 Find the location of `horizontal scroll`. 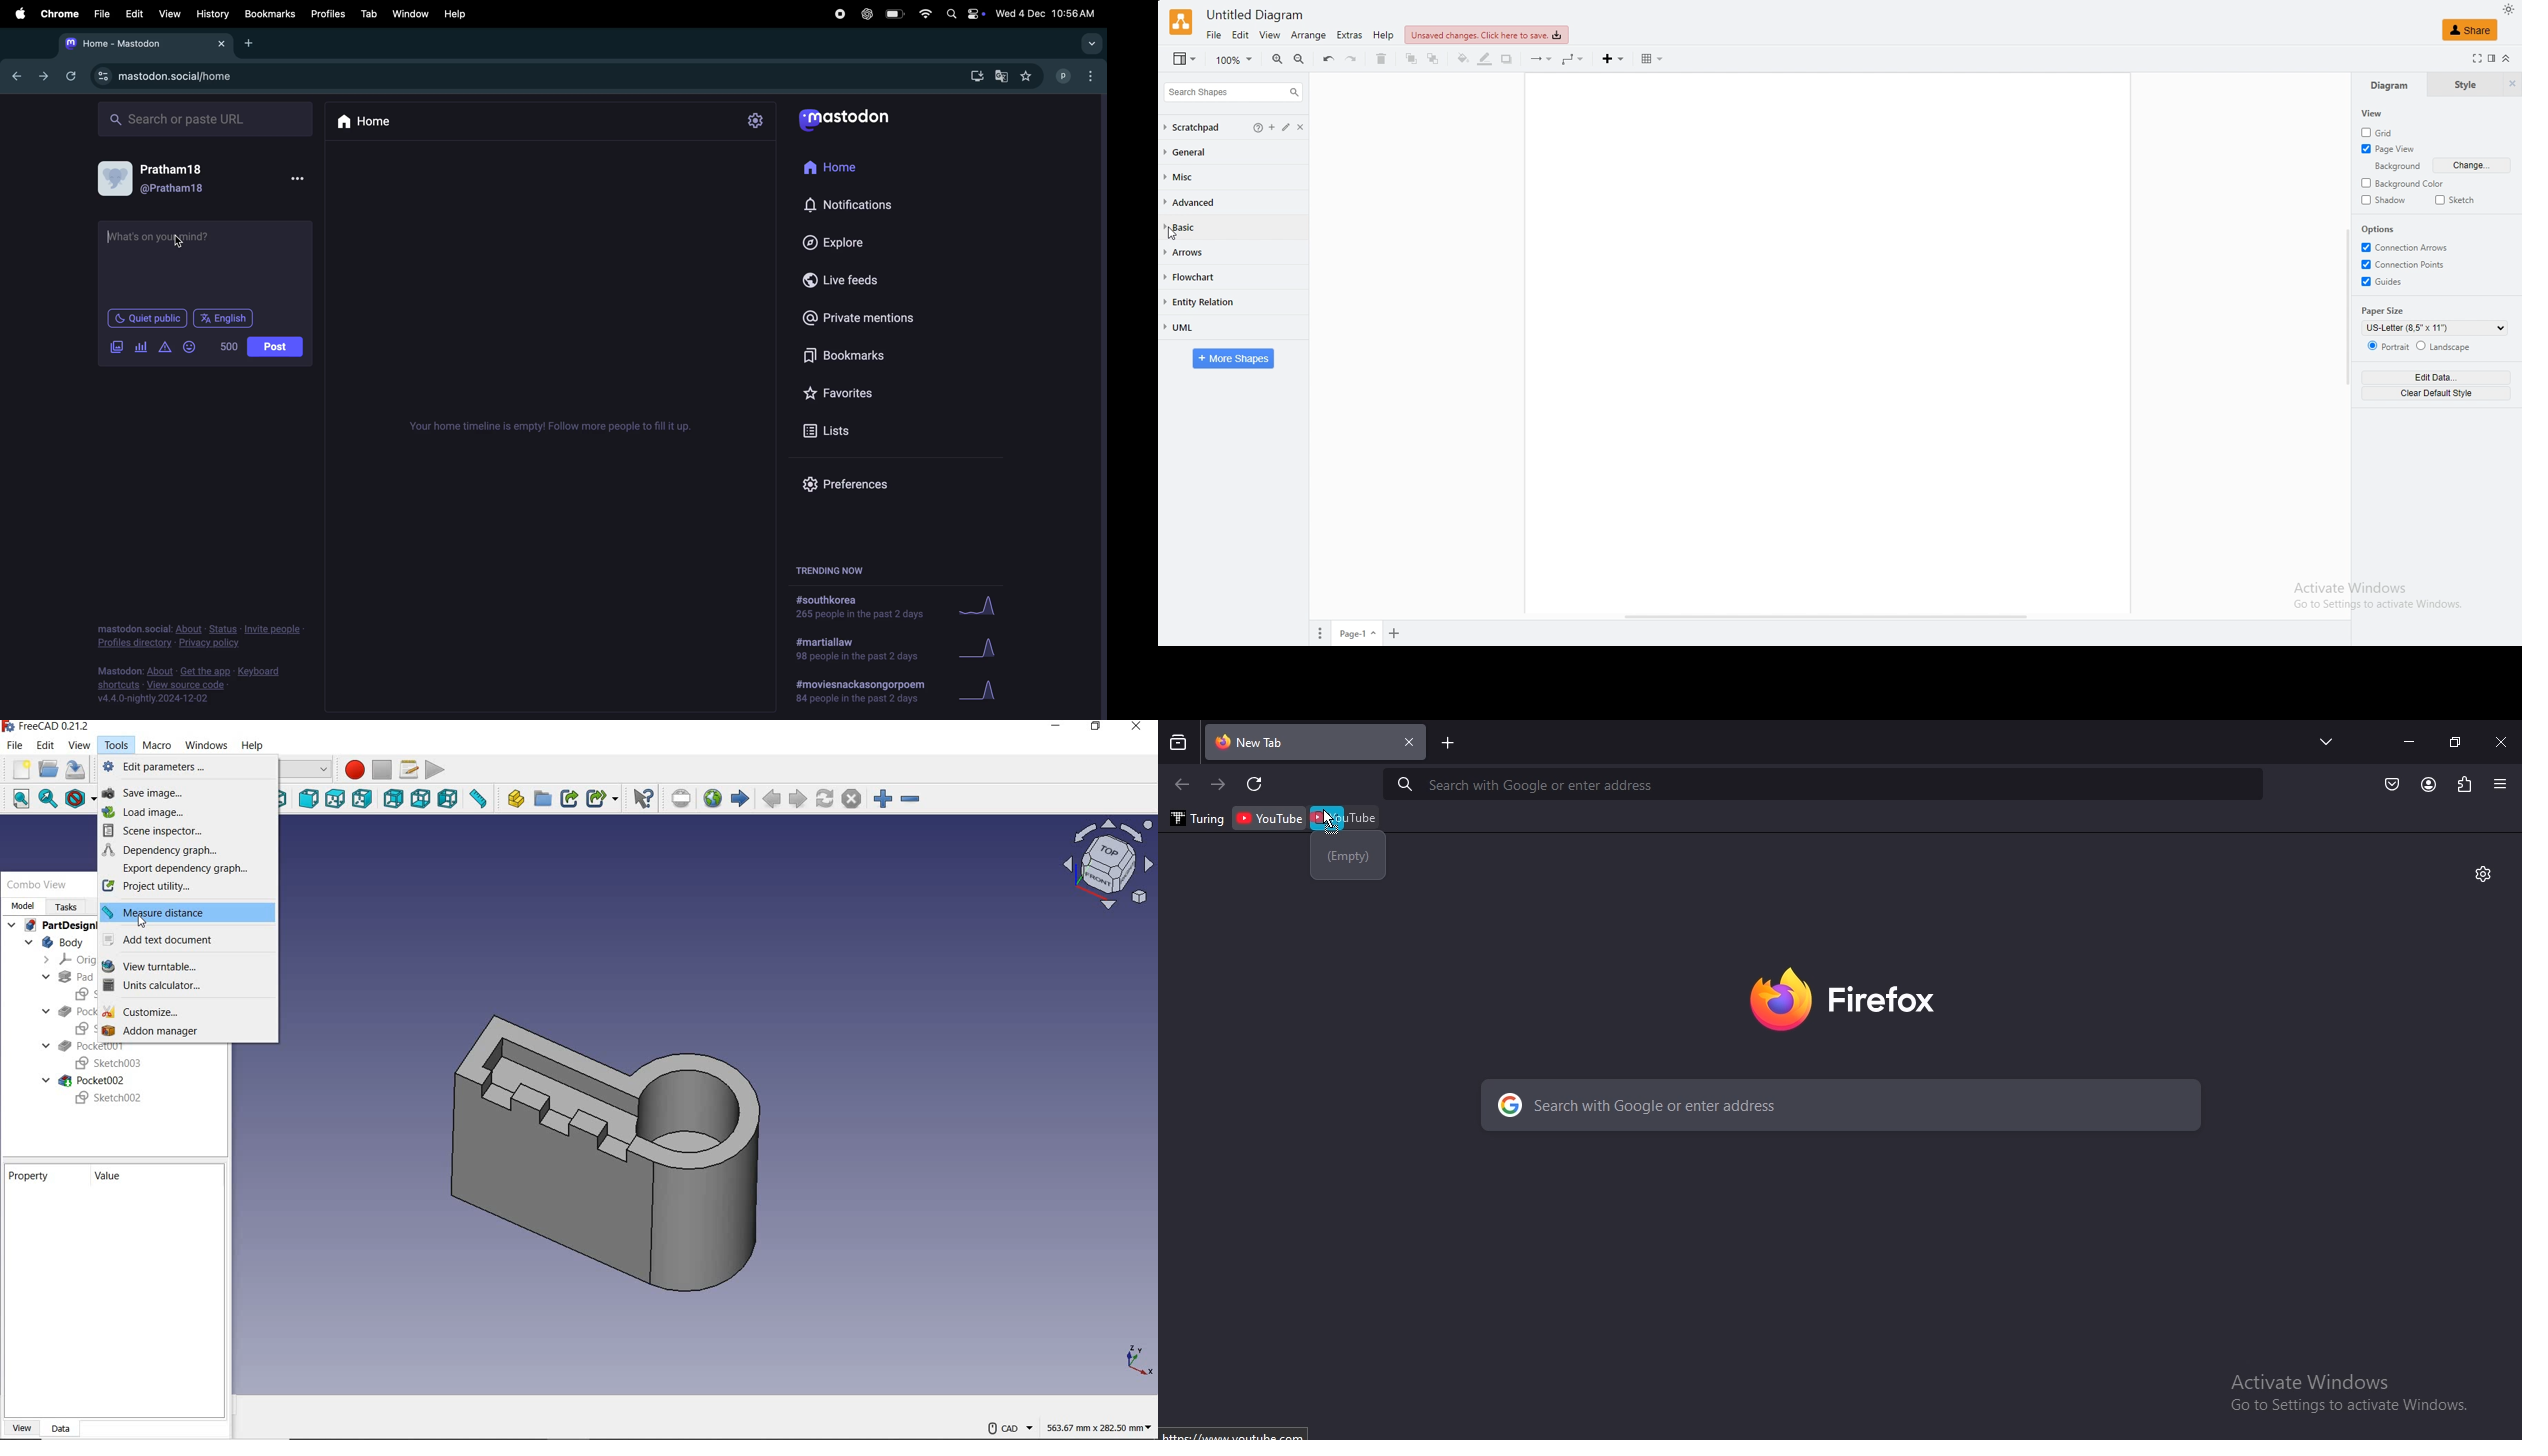

horizontal scroll is located at coordinates (1826, 618).